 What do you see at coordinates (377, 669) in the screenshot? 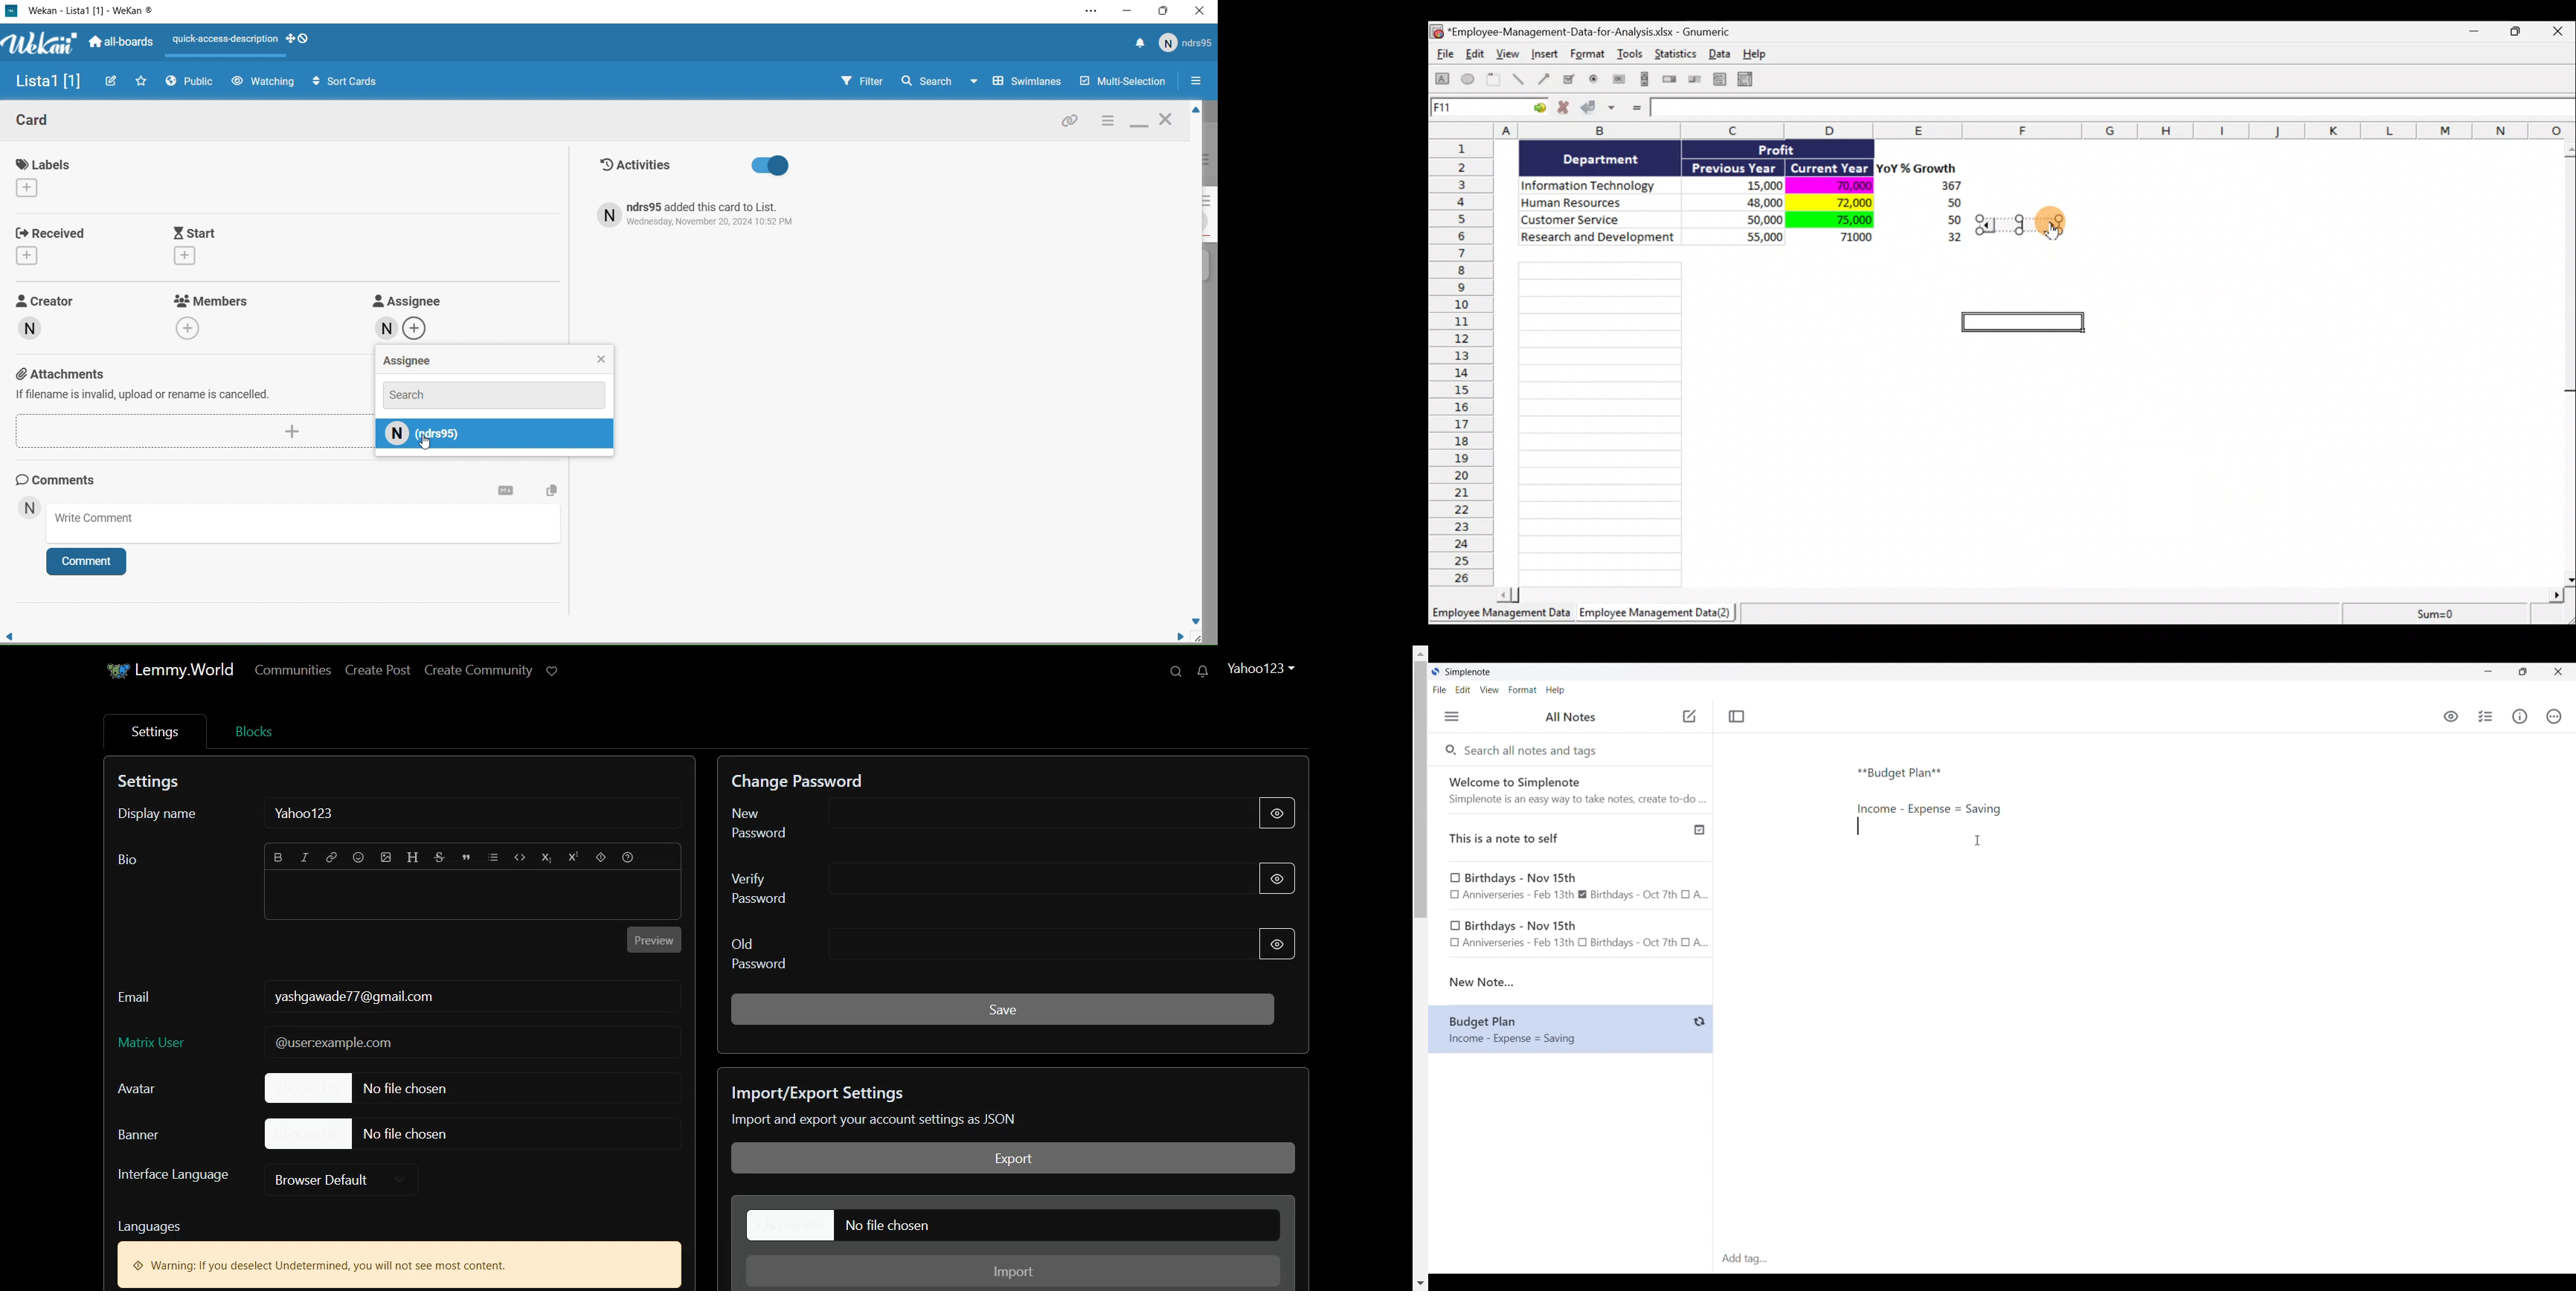
I see `create Post` at bounding box center [377, 669].